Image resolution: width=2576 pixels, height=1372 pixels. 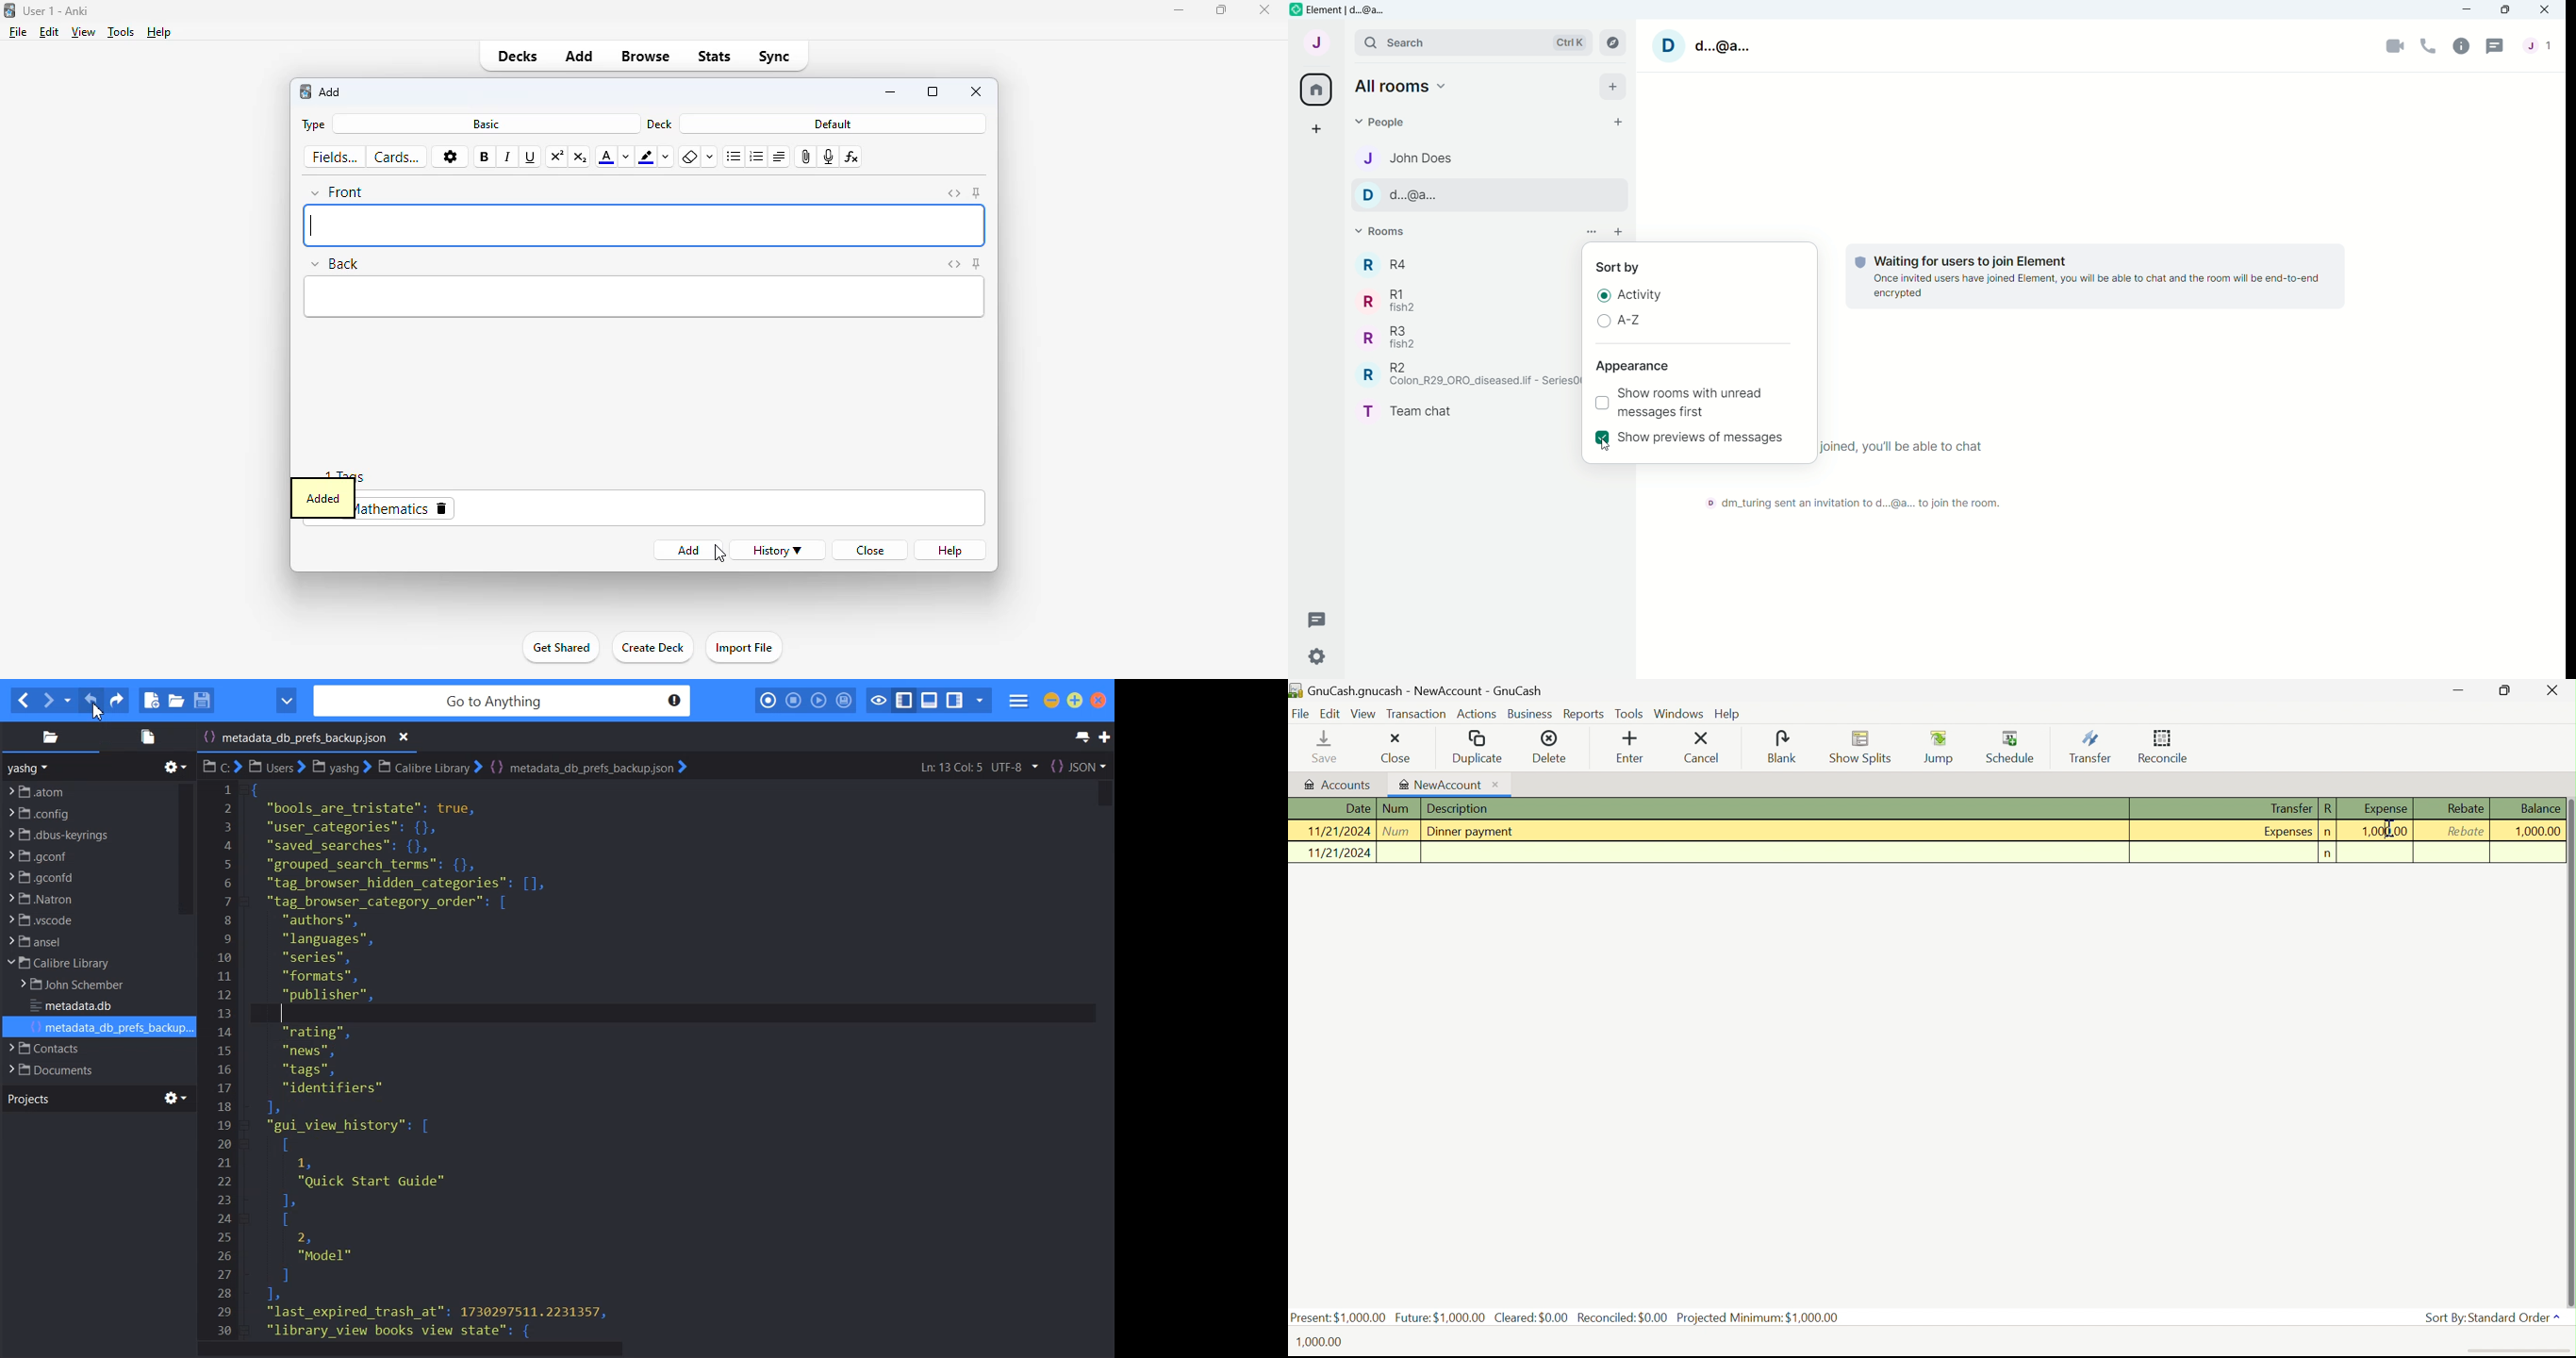 What do you see at coordinates (2387, 831) in the screenshot?
I see `1,000.00` at bounding box center [2387, 831].